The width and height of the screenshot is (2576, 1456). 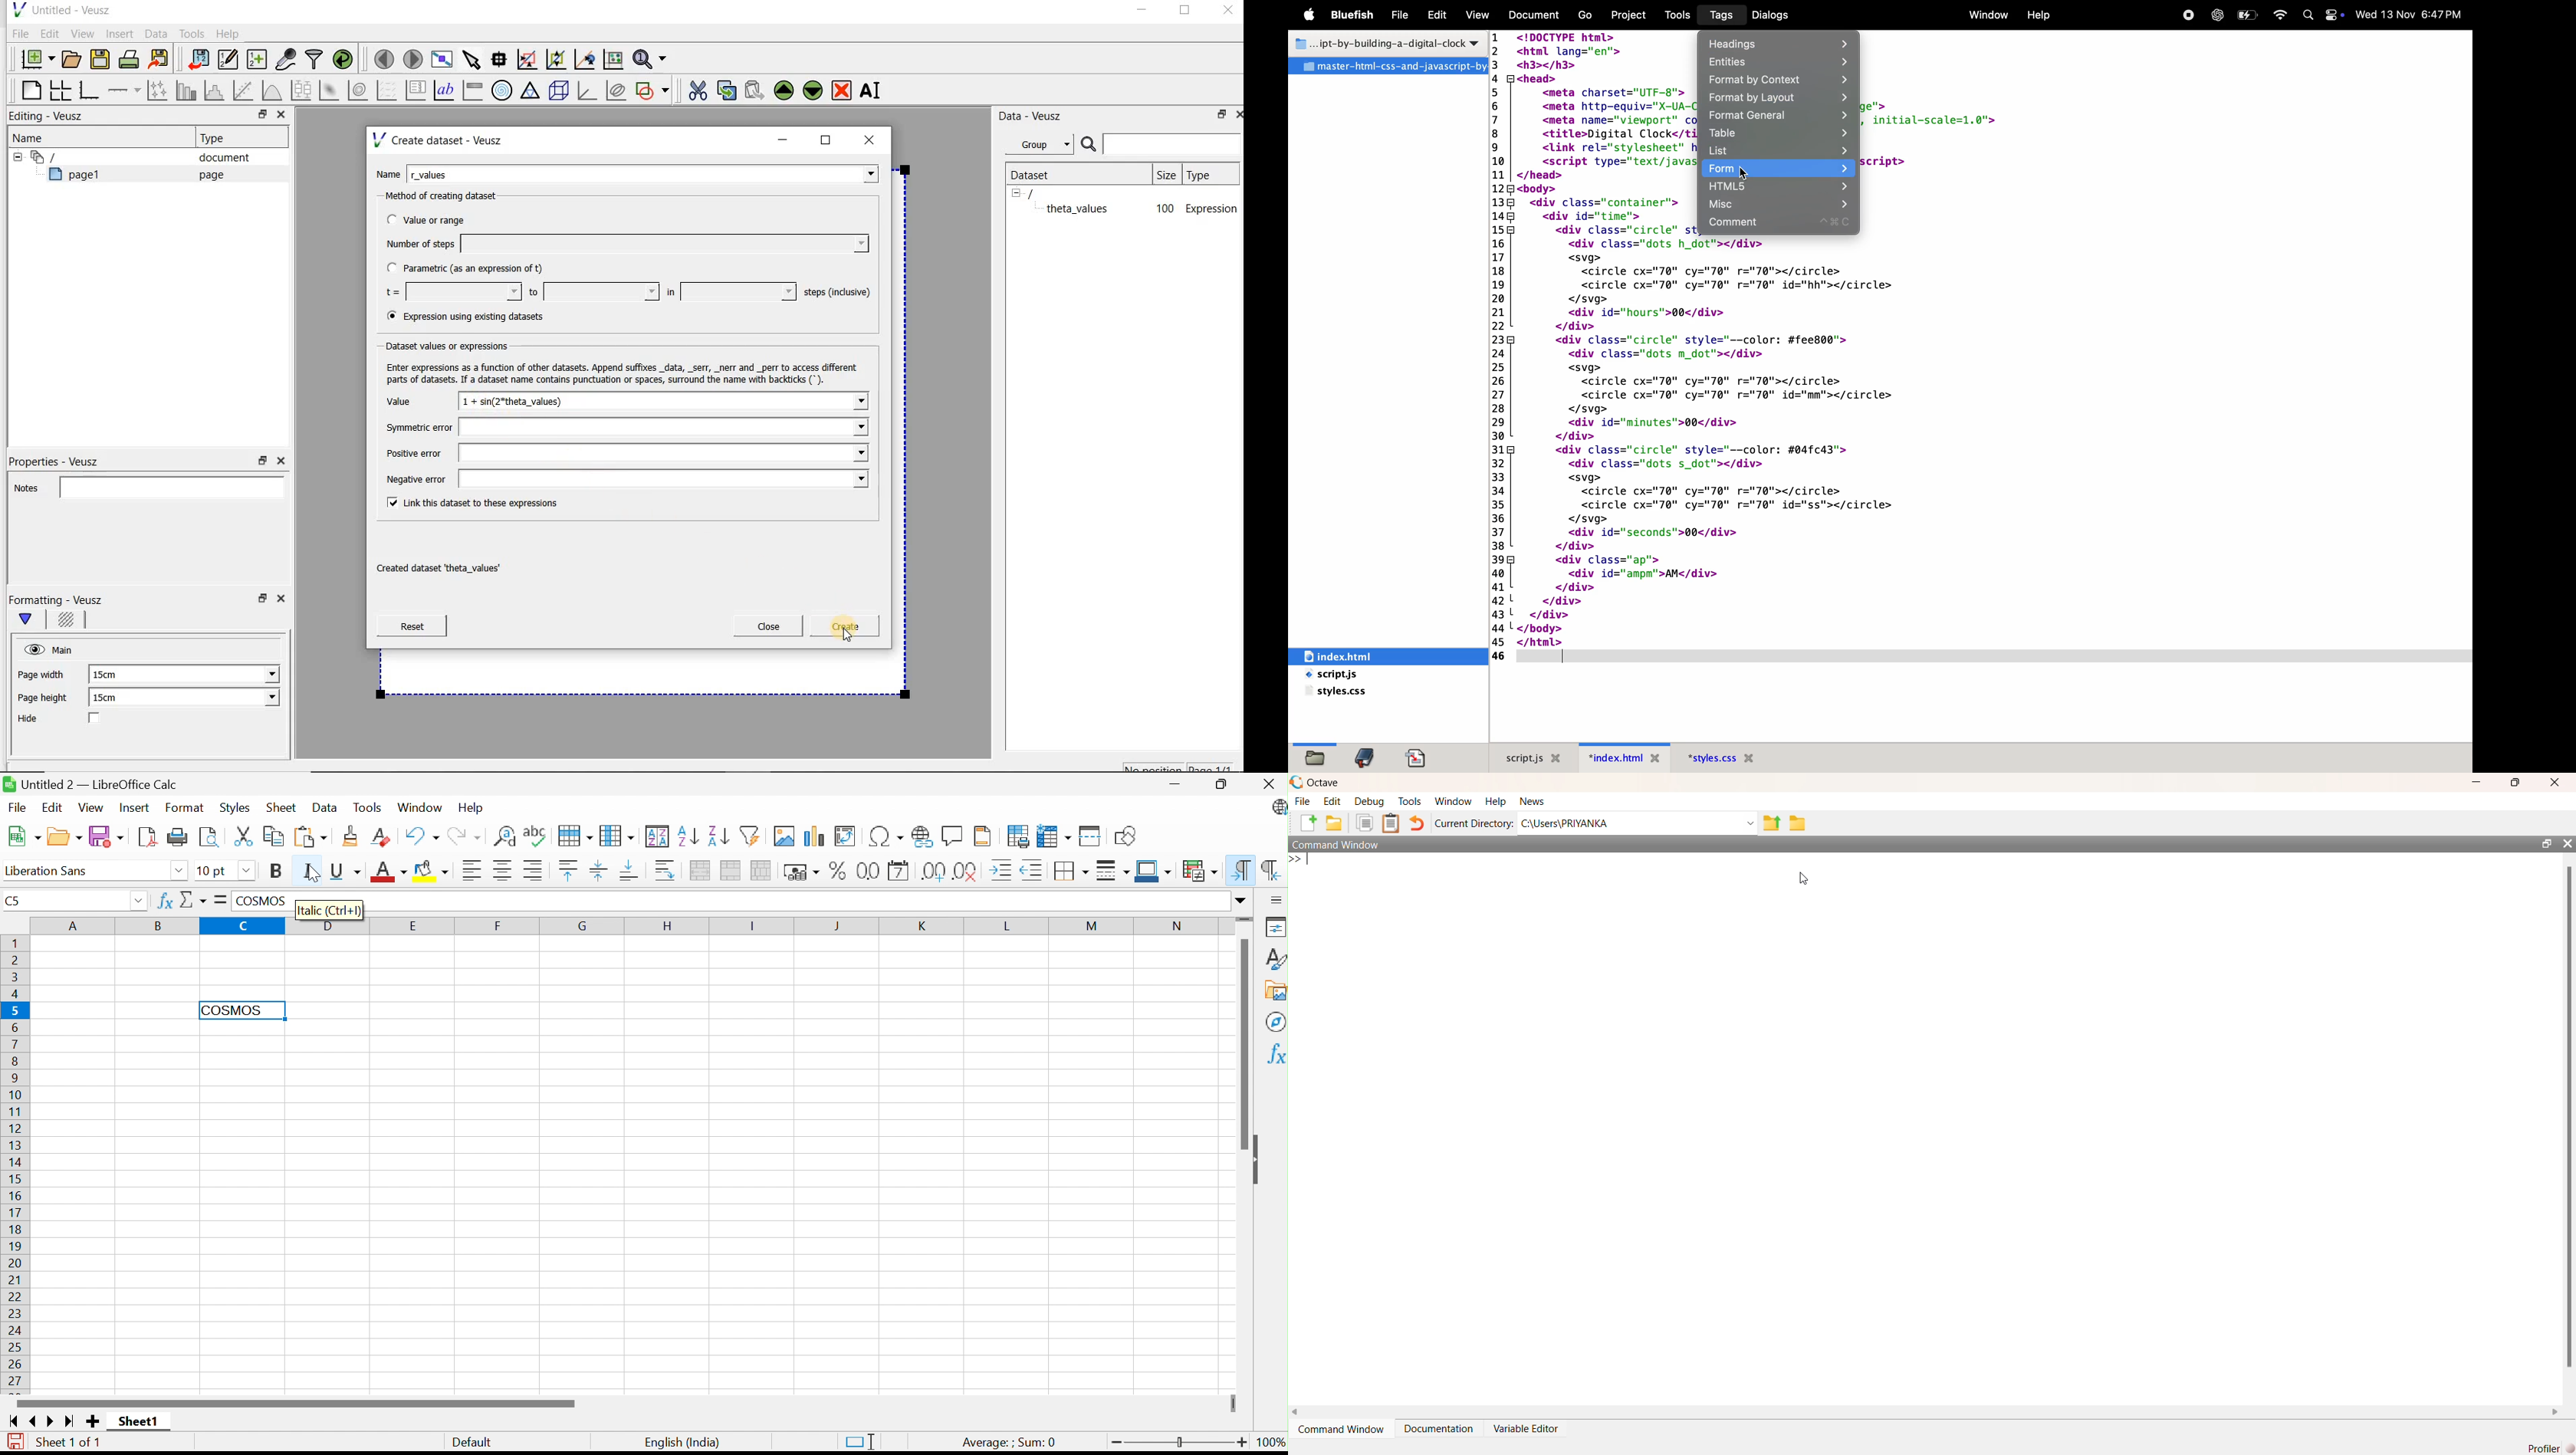 I want to click on Gallery, so click(x=1275, y=992).